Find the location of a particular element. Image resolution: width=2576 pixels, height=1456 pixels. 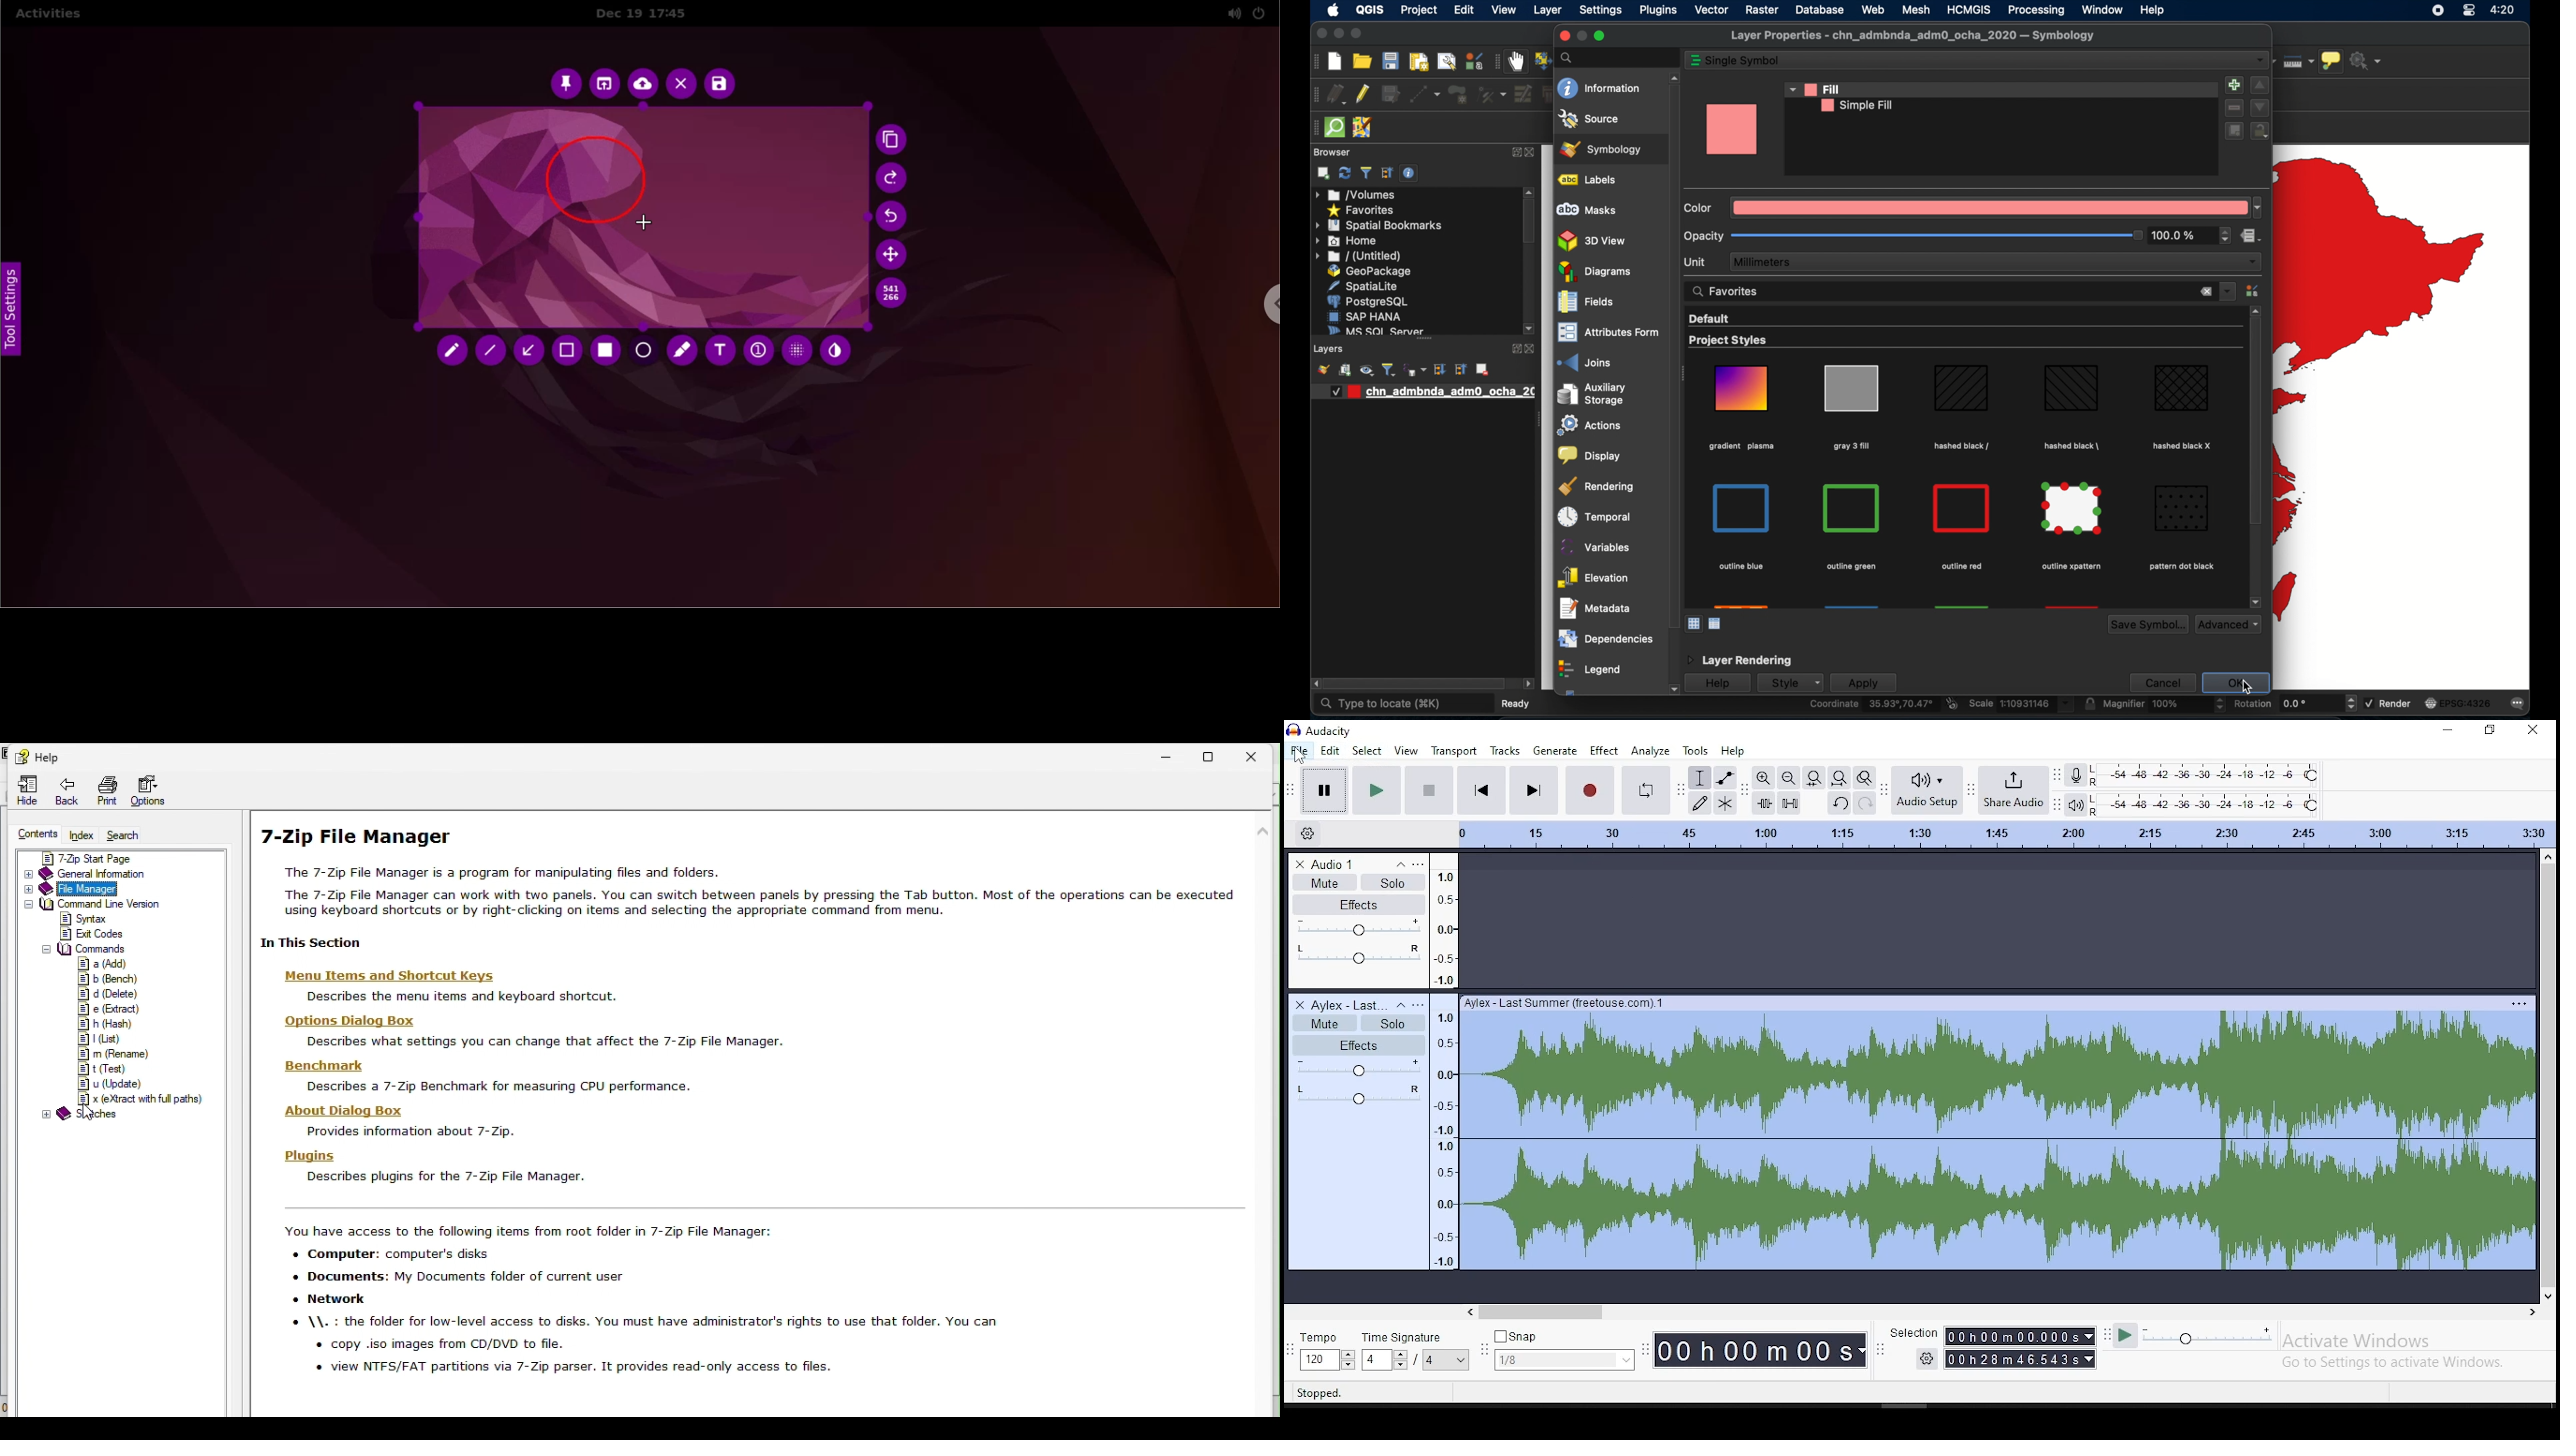

processing is located at coordinates (2036, 10).